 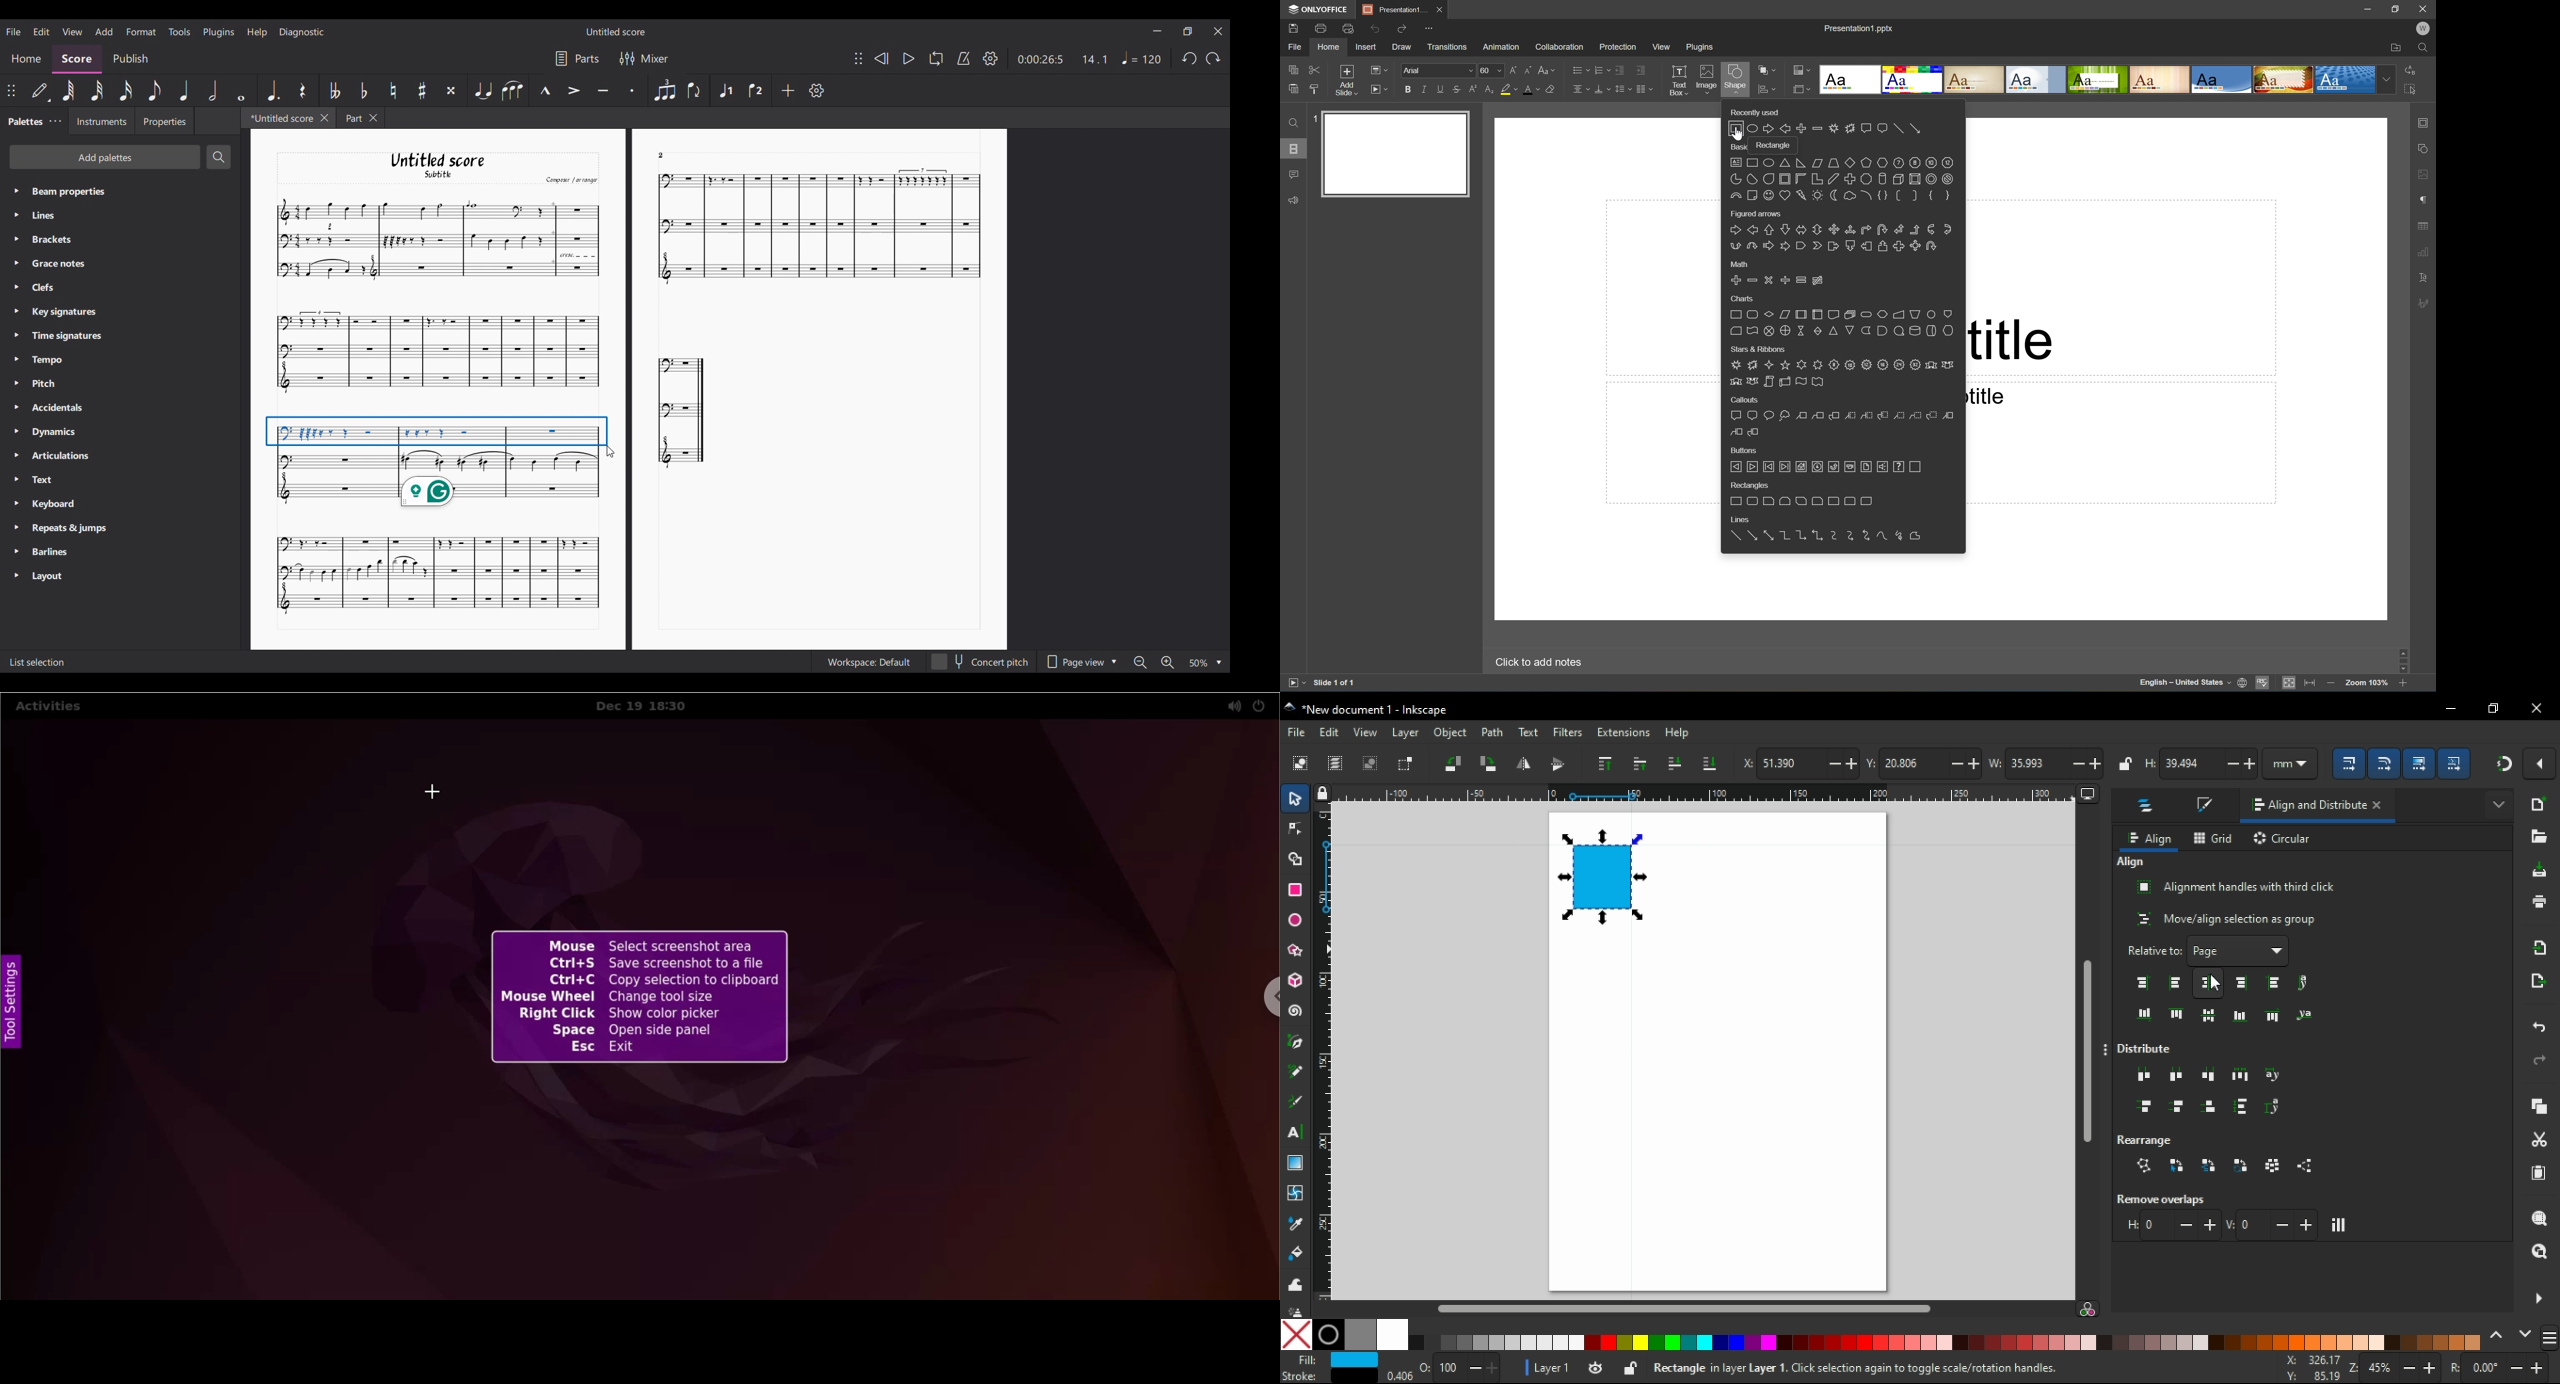 I want to click on filters, so click(x=1568, y=732).